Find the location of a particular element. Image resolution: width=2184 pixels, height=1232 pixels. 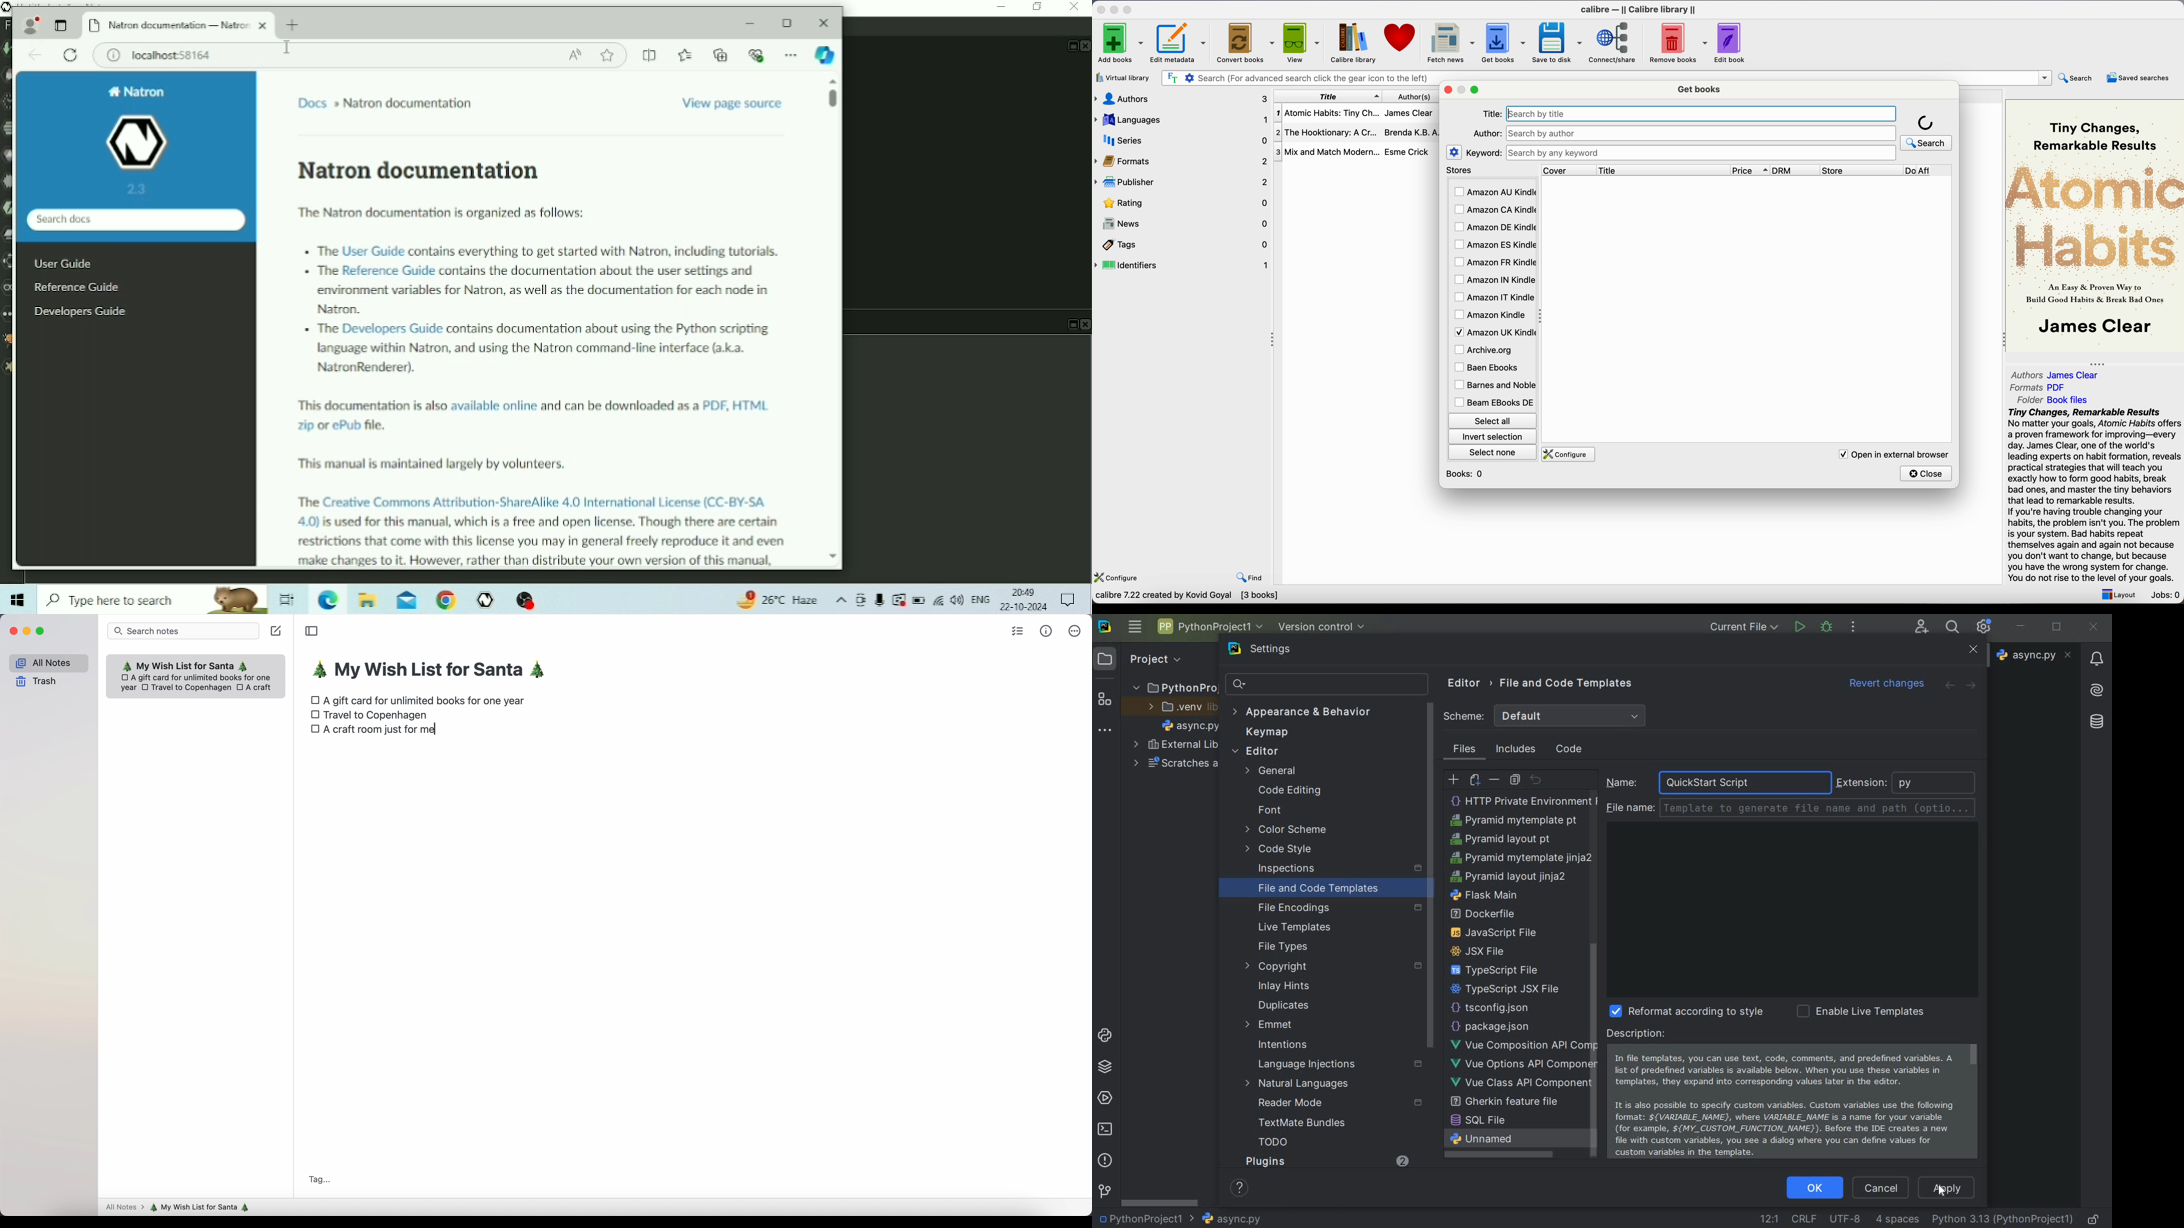

intentions is located at coordinates (1294, 1045).